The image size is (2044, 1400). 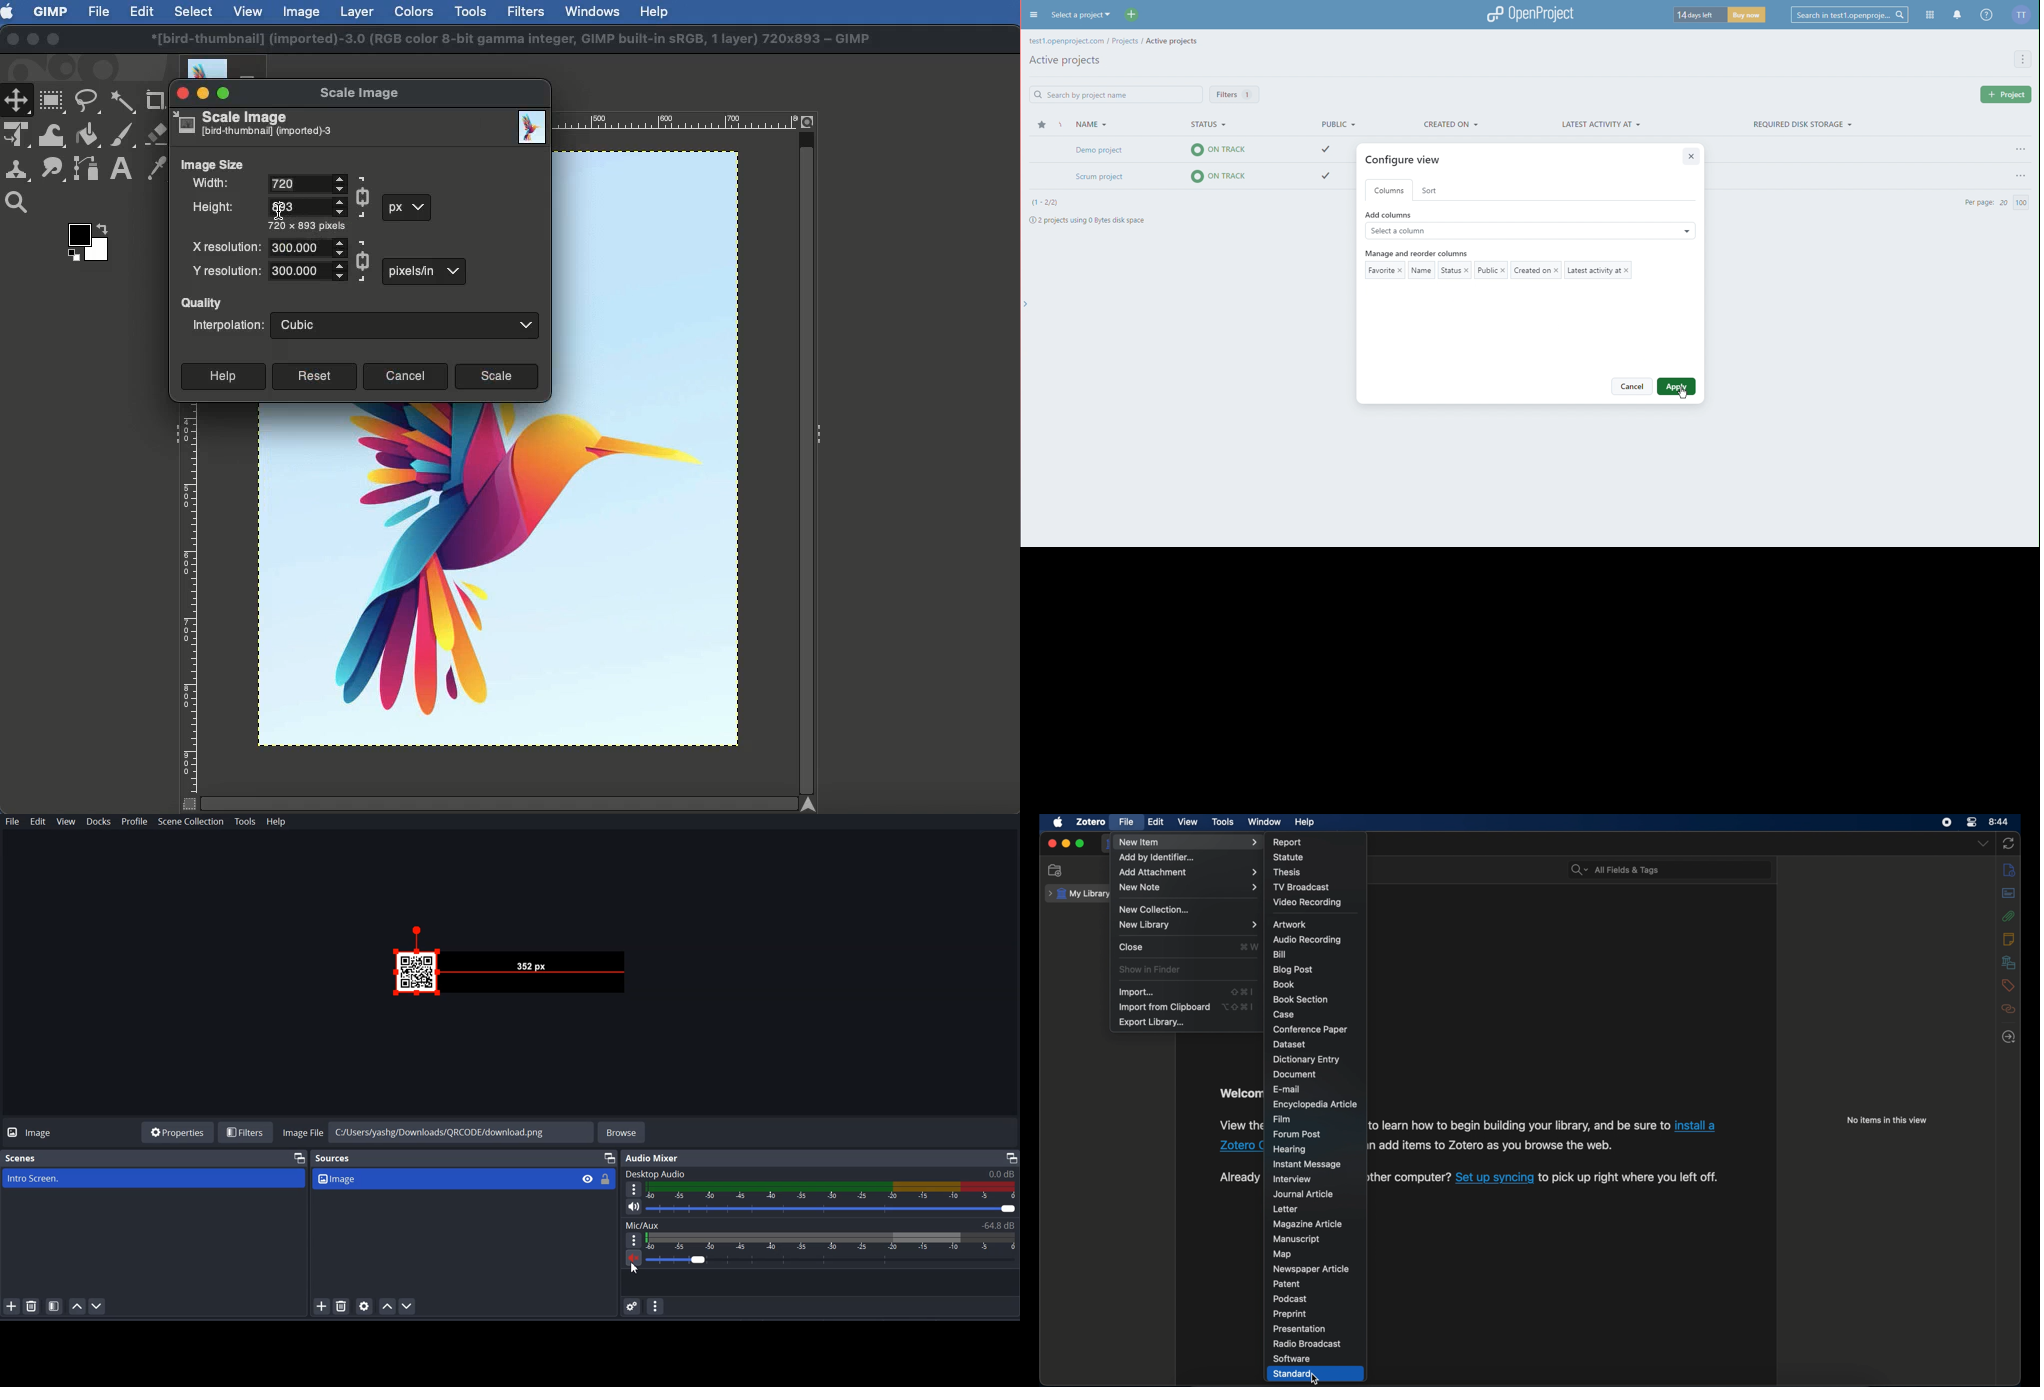 What do you see at coordinates (334, 1160) in the screenshot?
I see `Source` at bounding box center [334, 1160].